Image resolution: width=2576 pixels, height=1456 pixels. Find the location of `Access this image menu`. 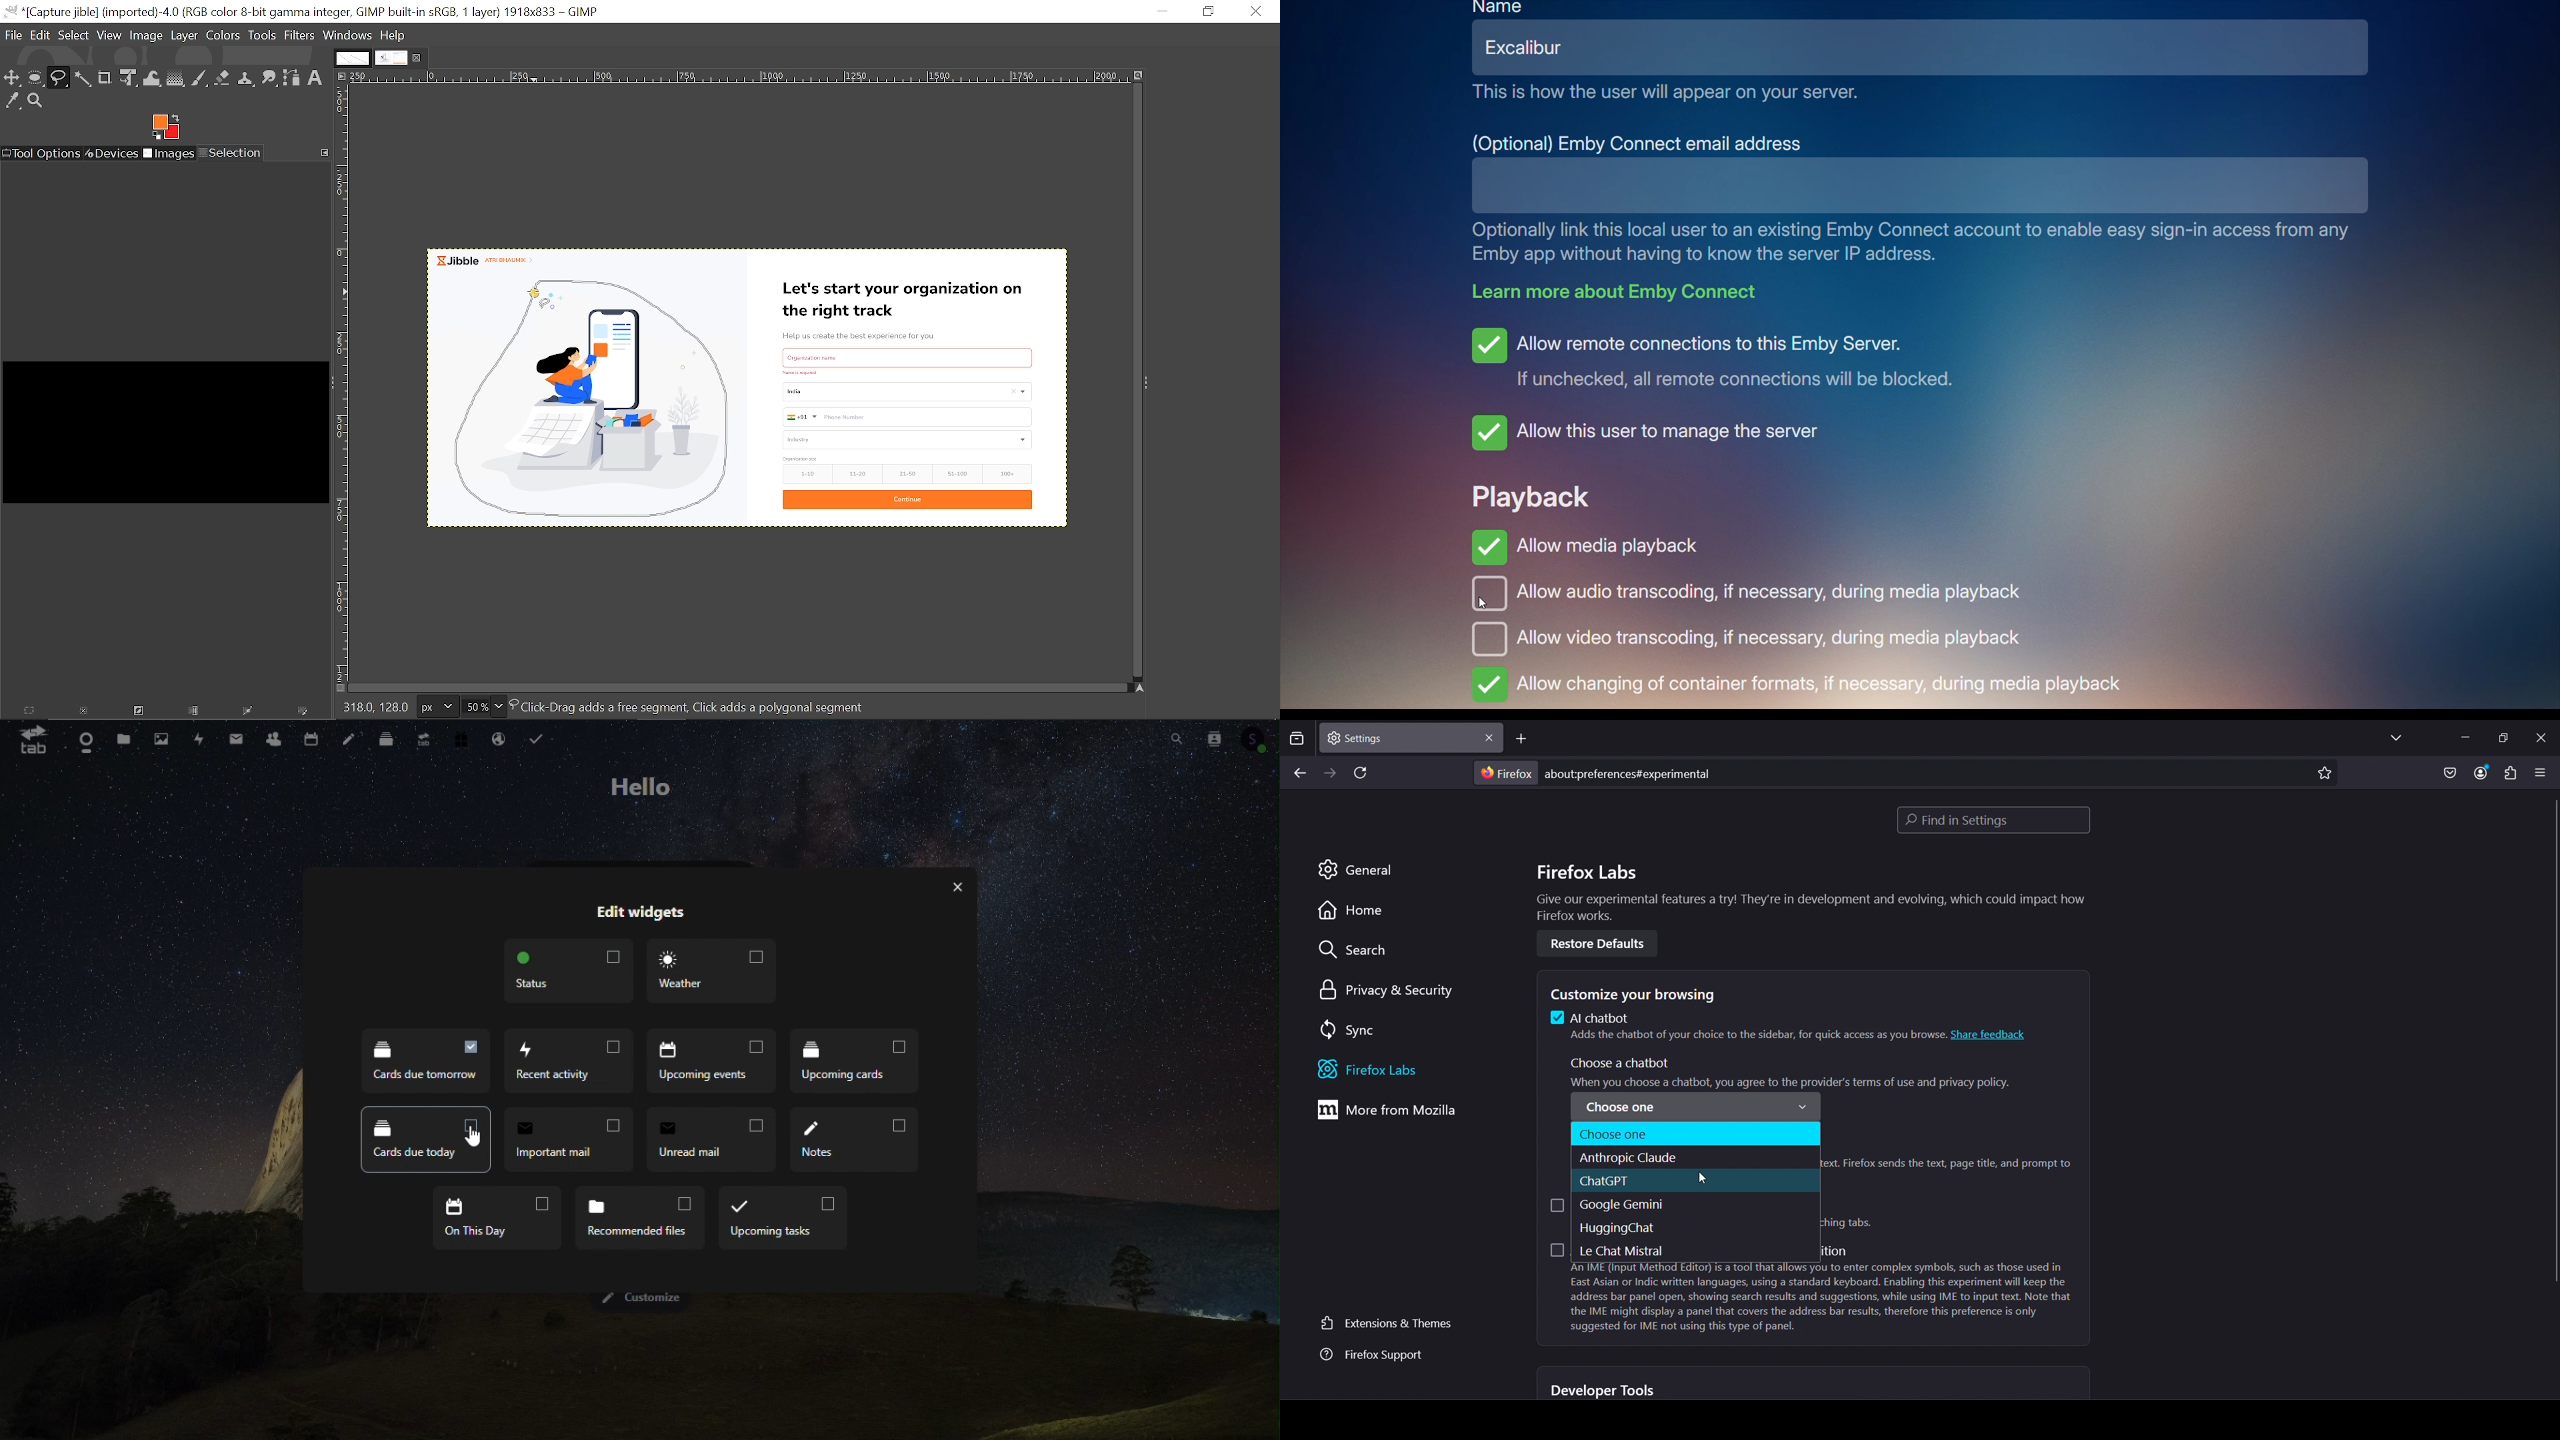

Access this image menu is located at coordinates (342, 77).